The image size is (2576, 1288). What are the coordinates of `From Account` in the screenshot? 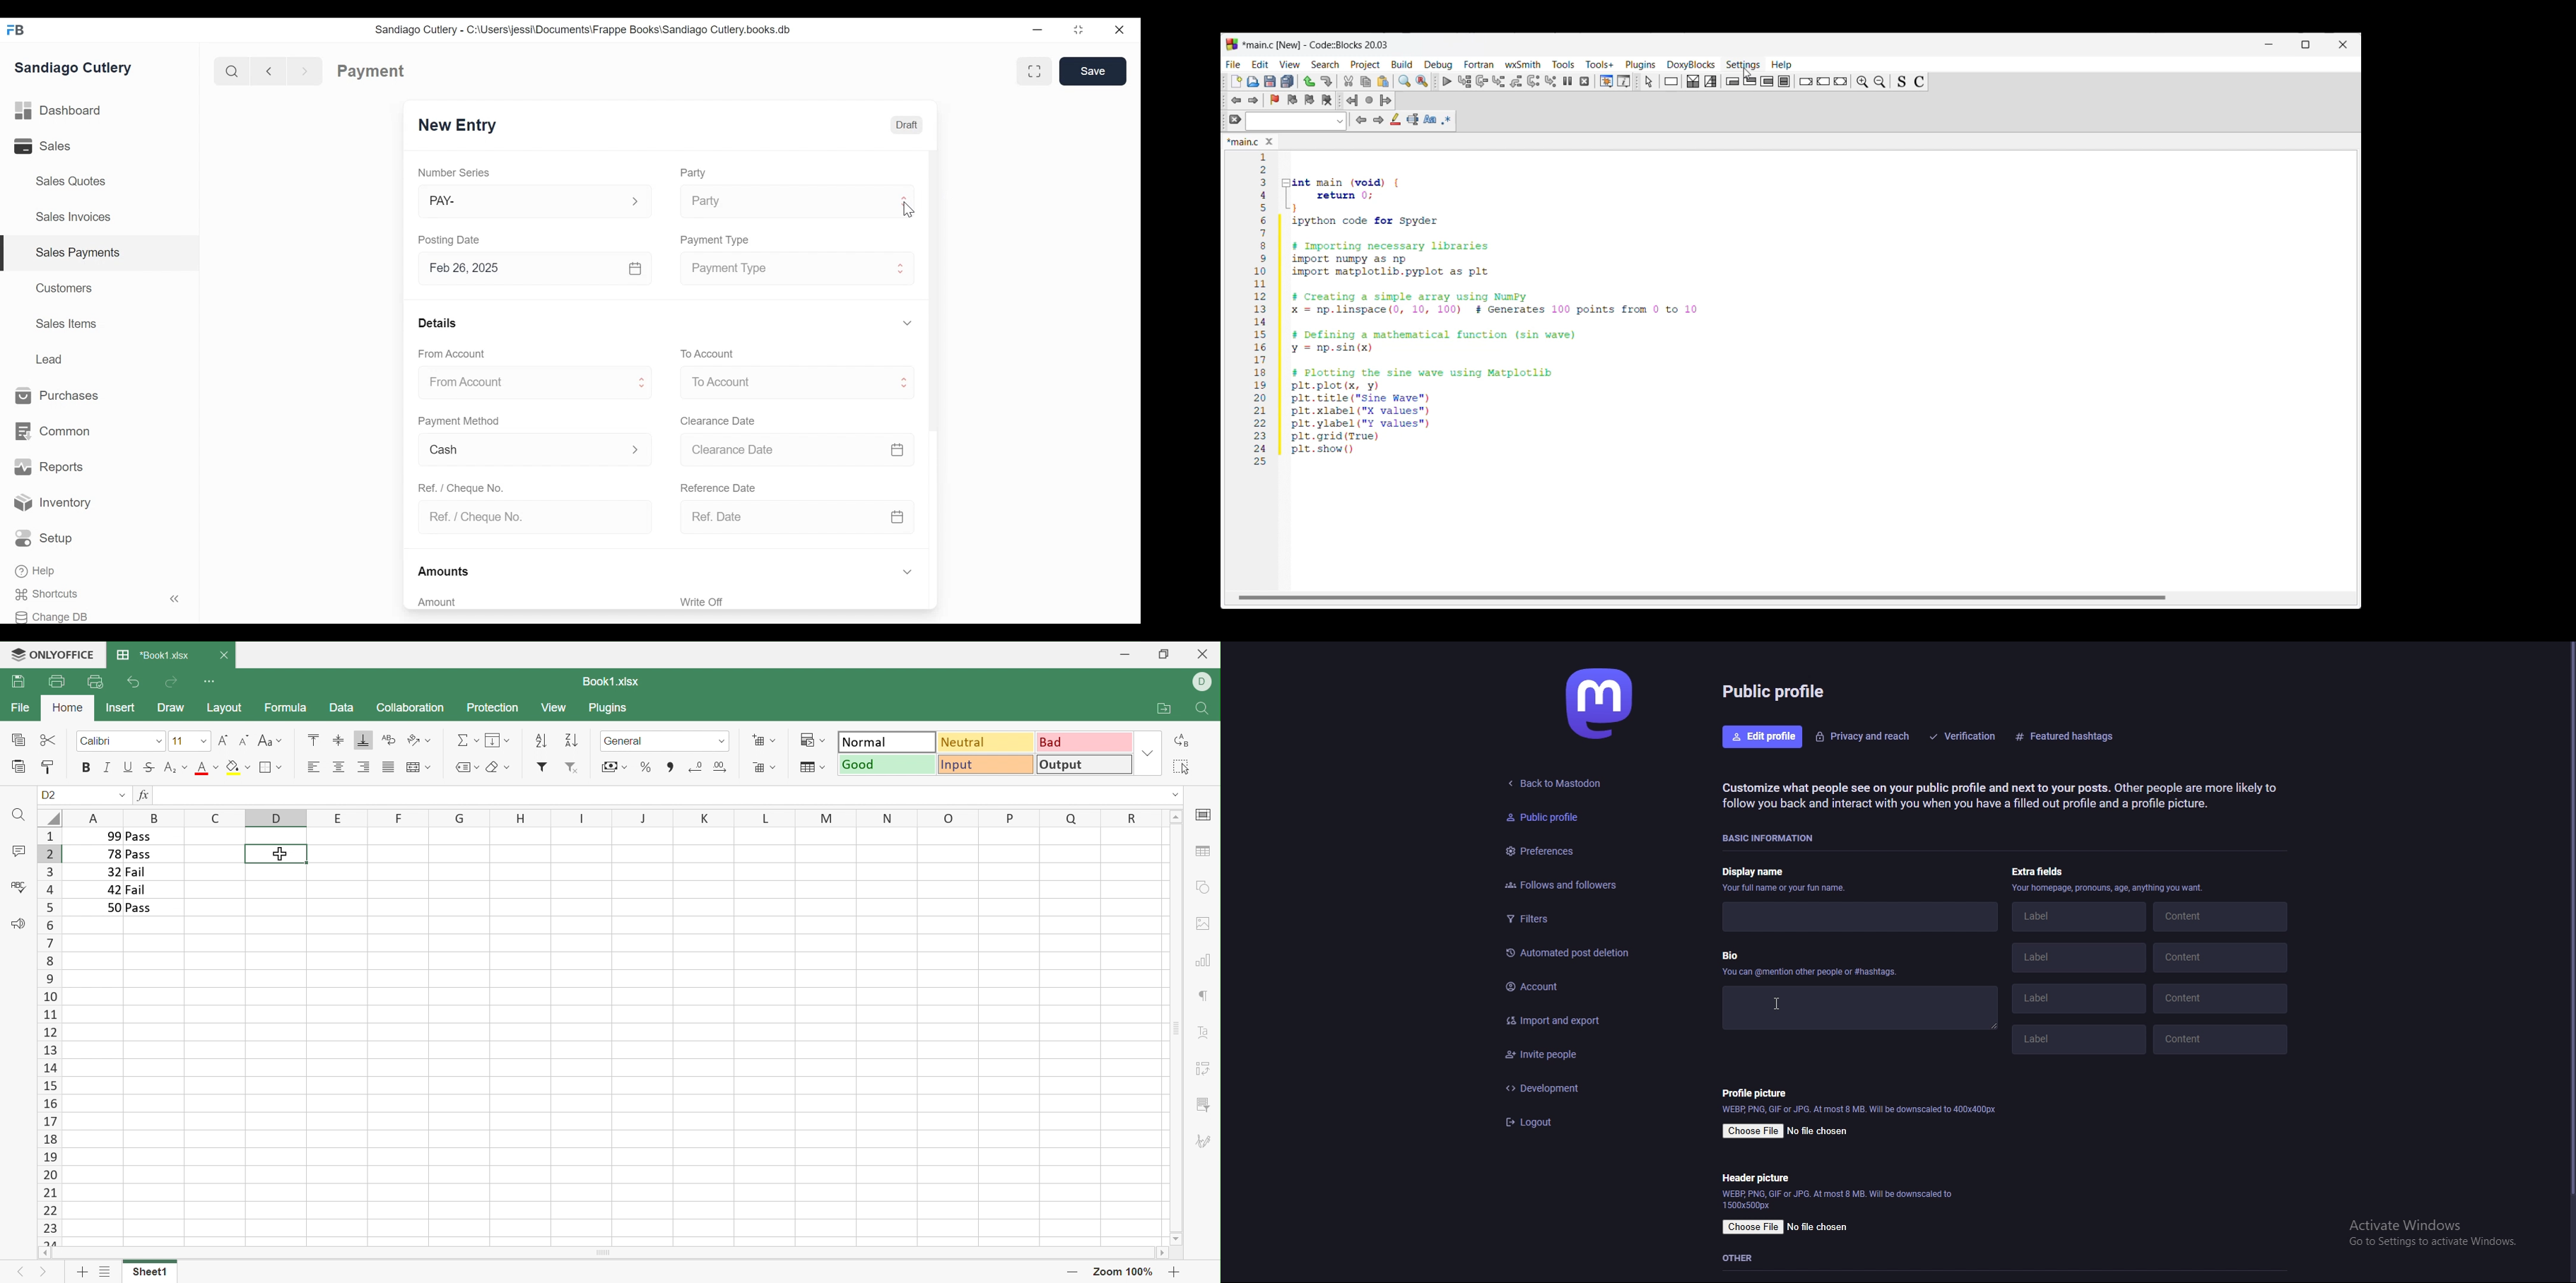 It's located at (453, 354).